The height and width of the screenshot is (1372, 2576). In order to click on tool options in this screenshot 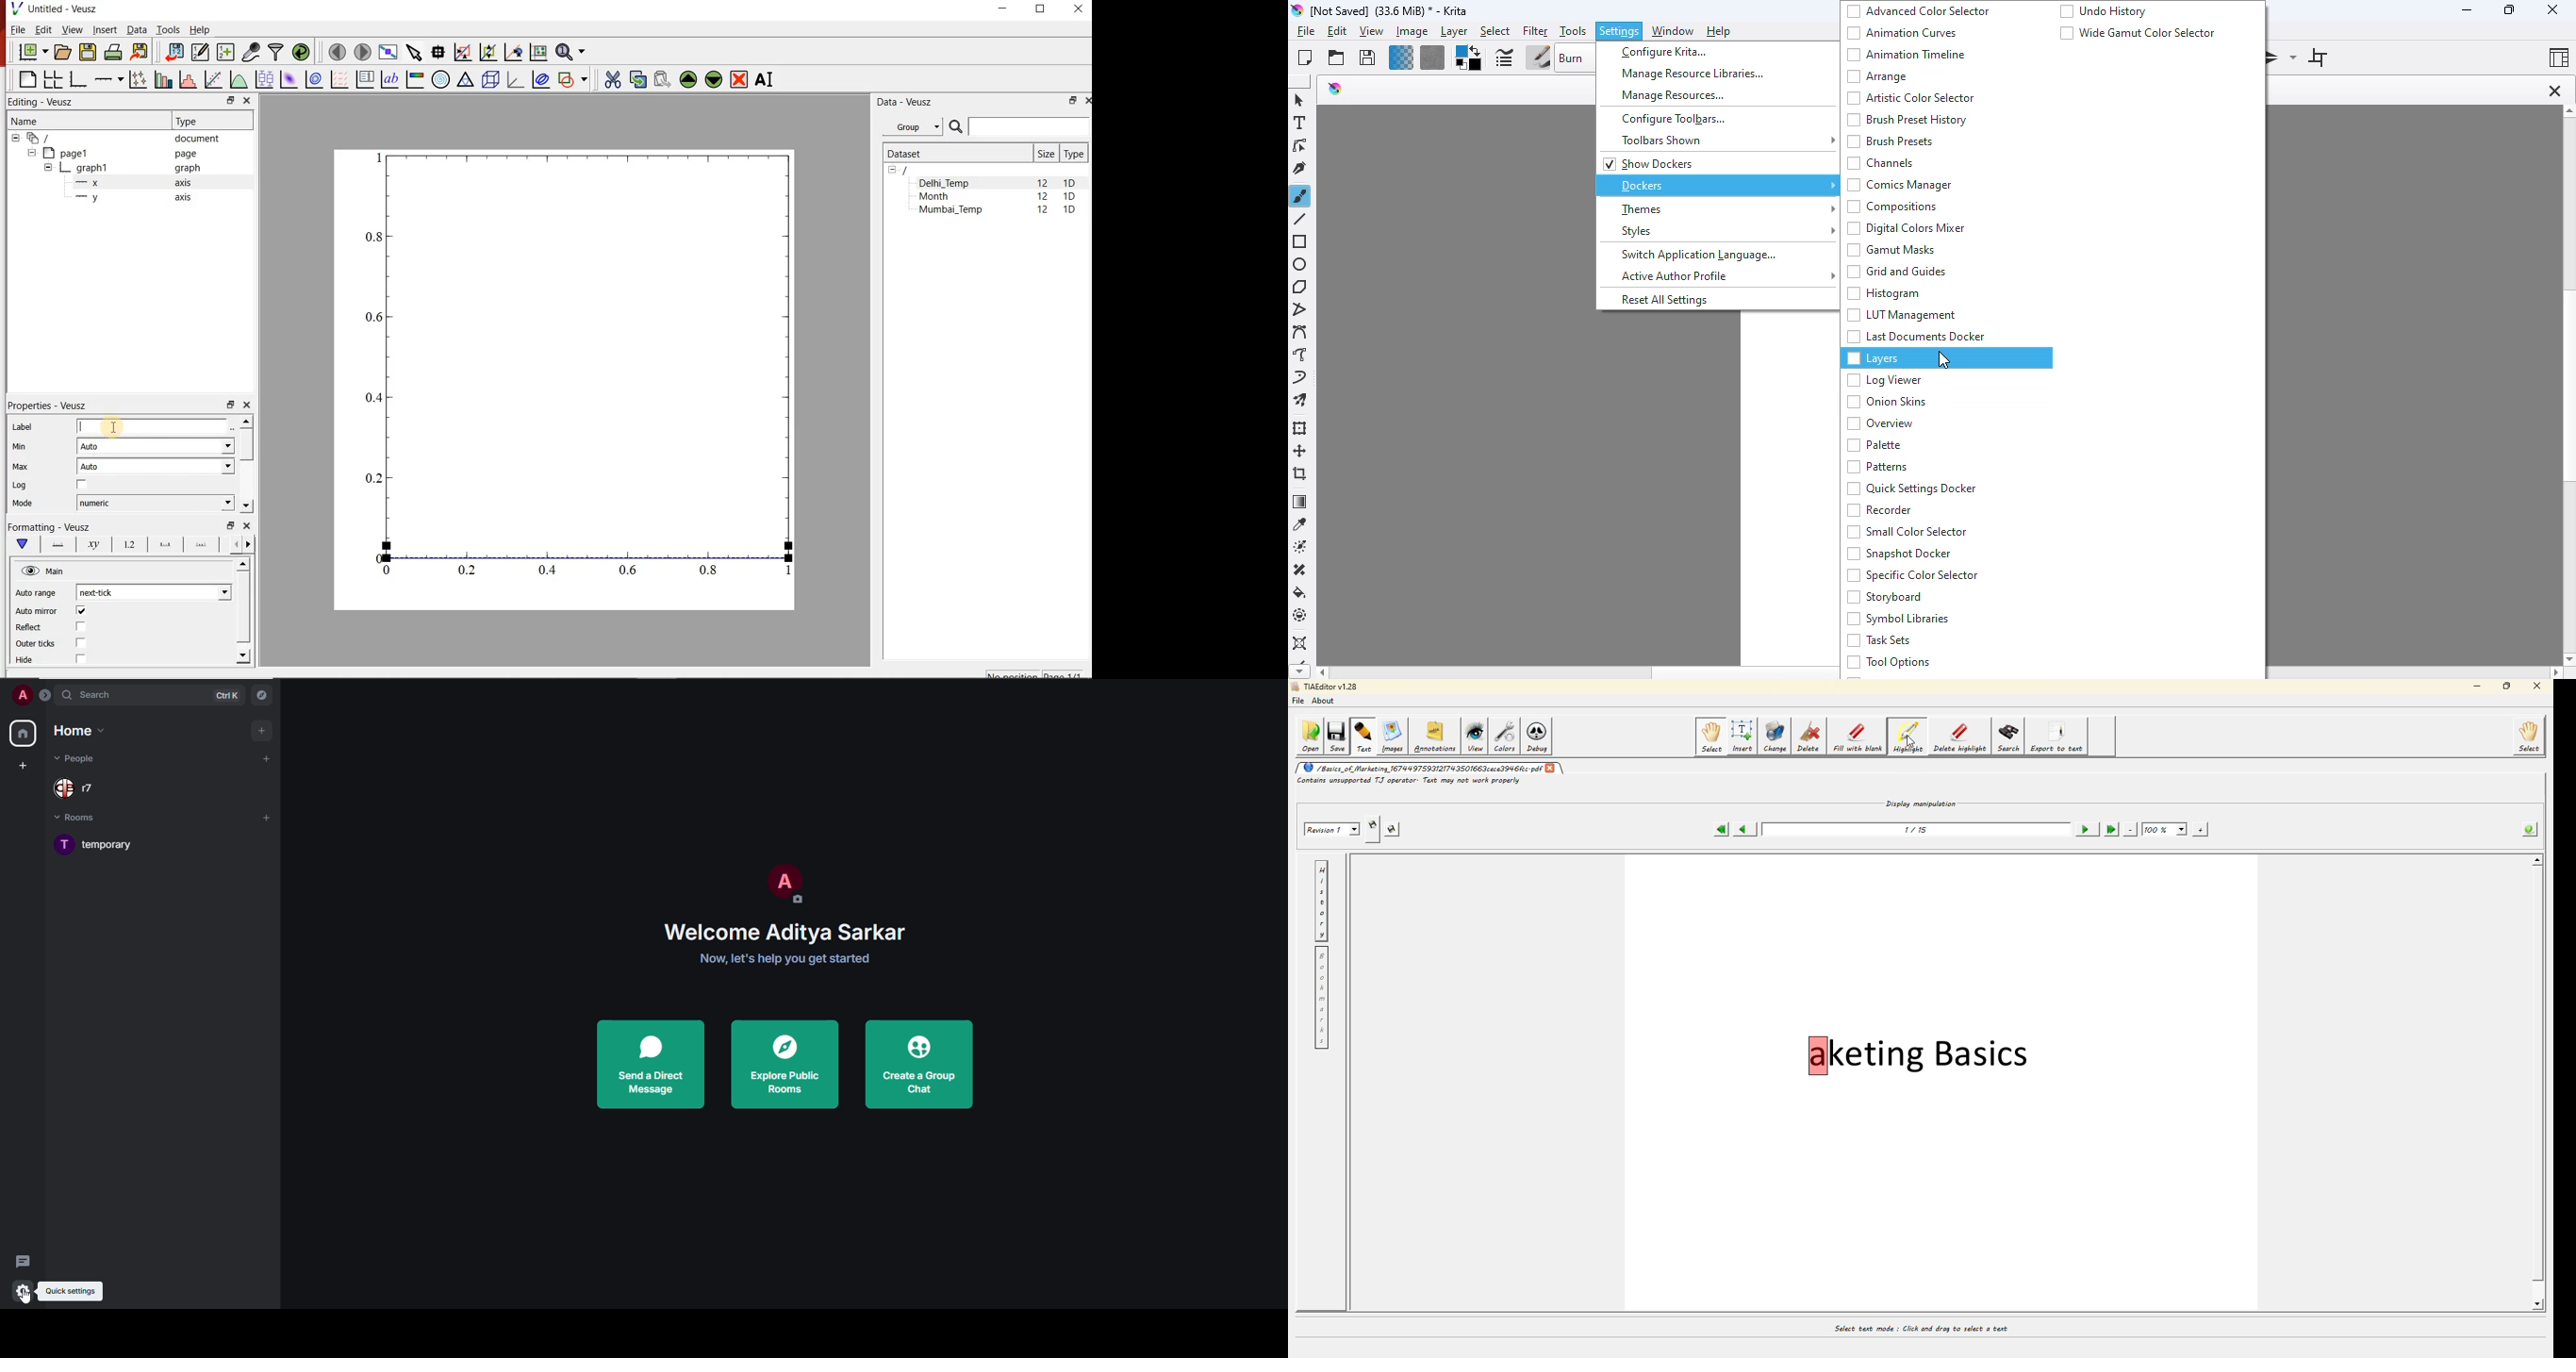, I will do `click(1889, 662)`.